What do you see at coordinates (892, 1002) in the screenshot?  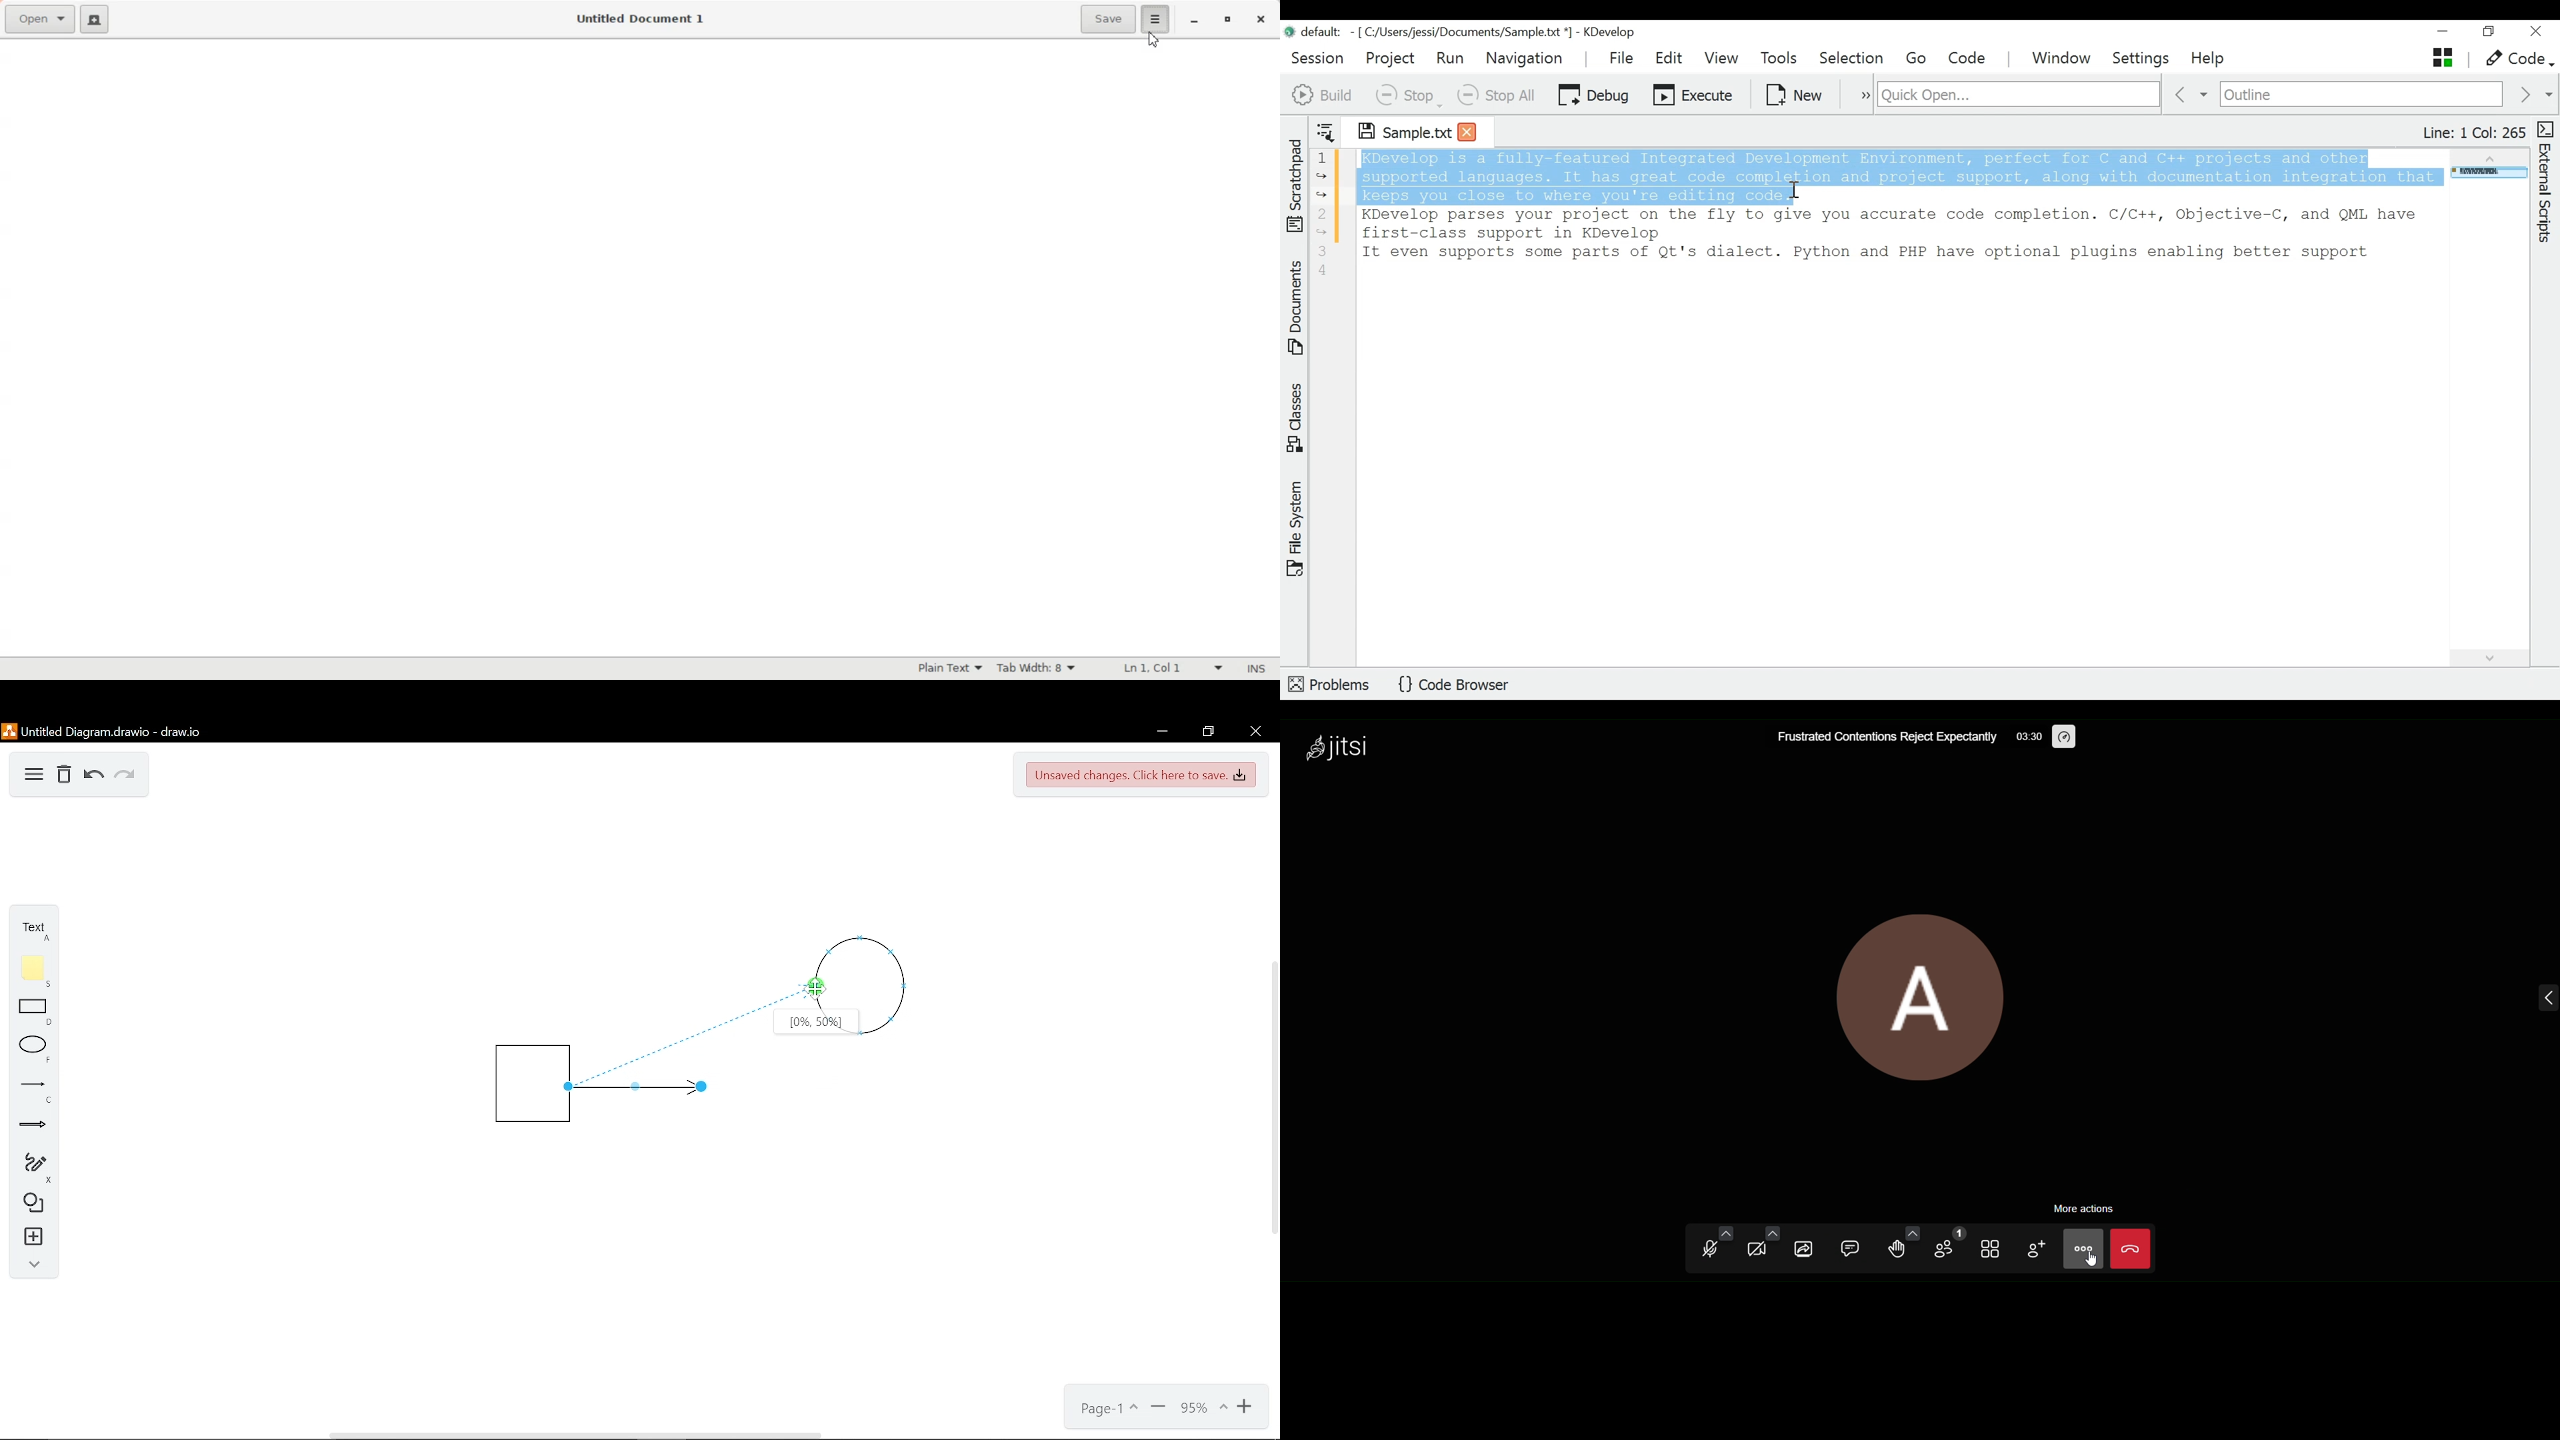 I see `circle` at bounding box center [892, 1002].